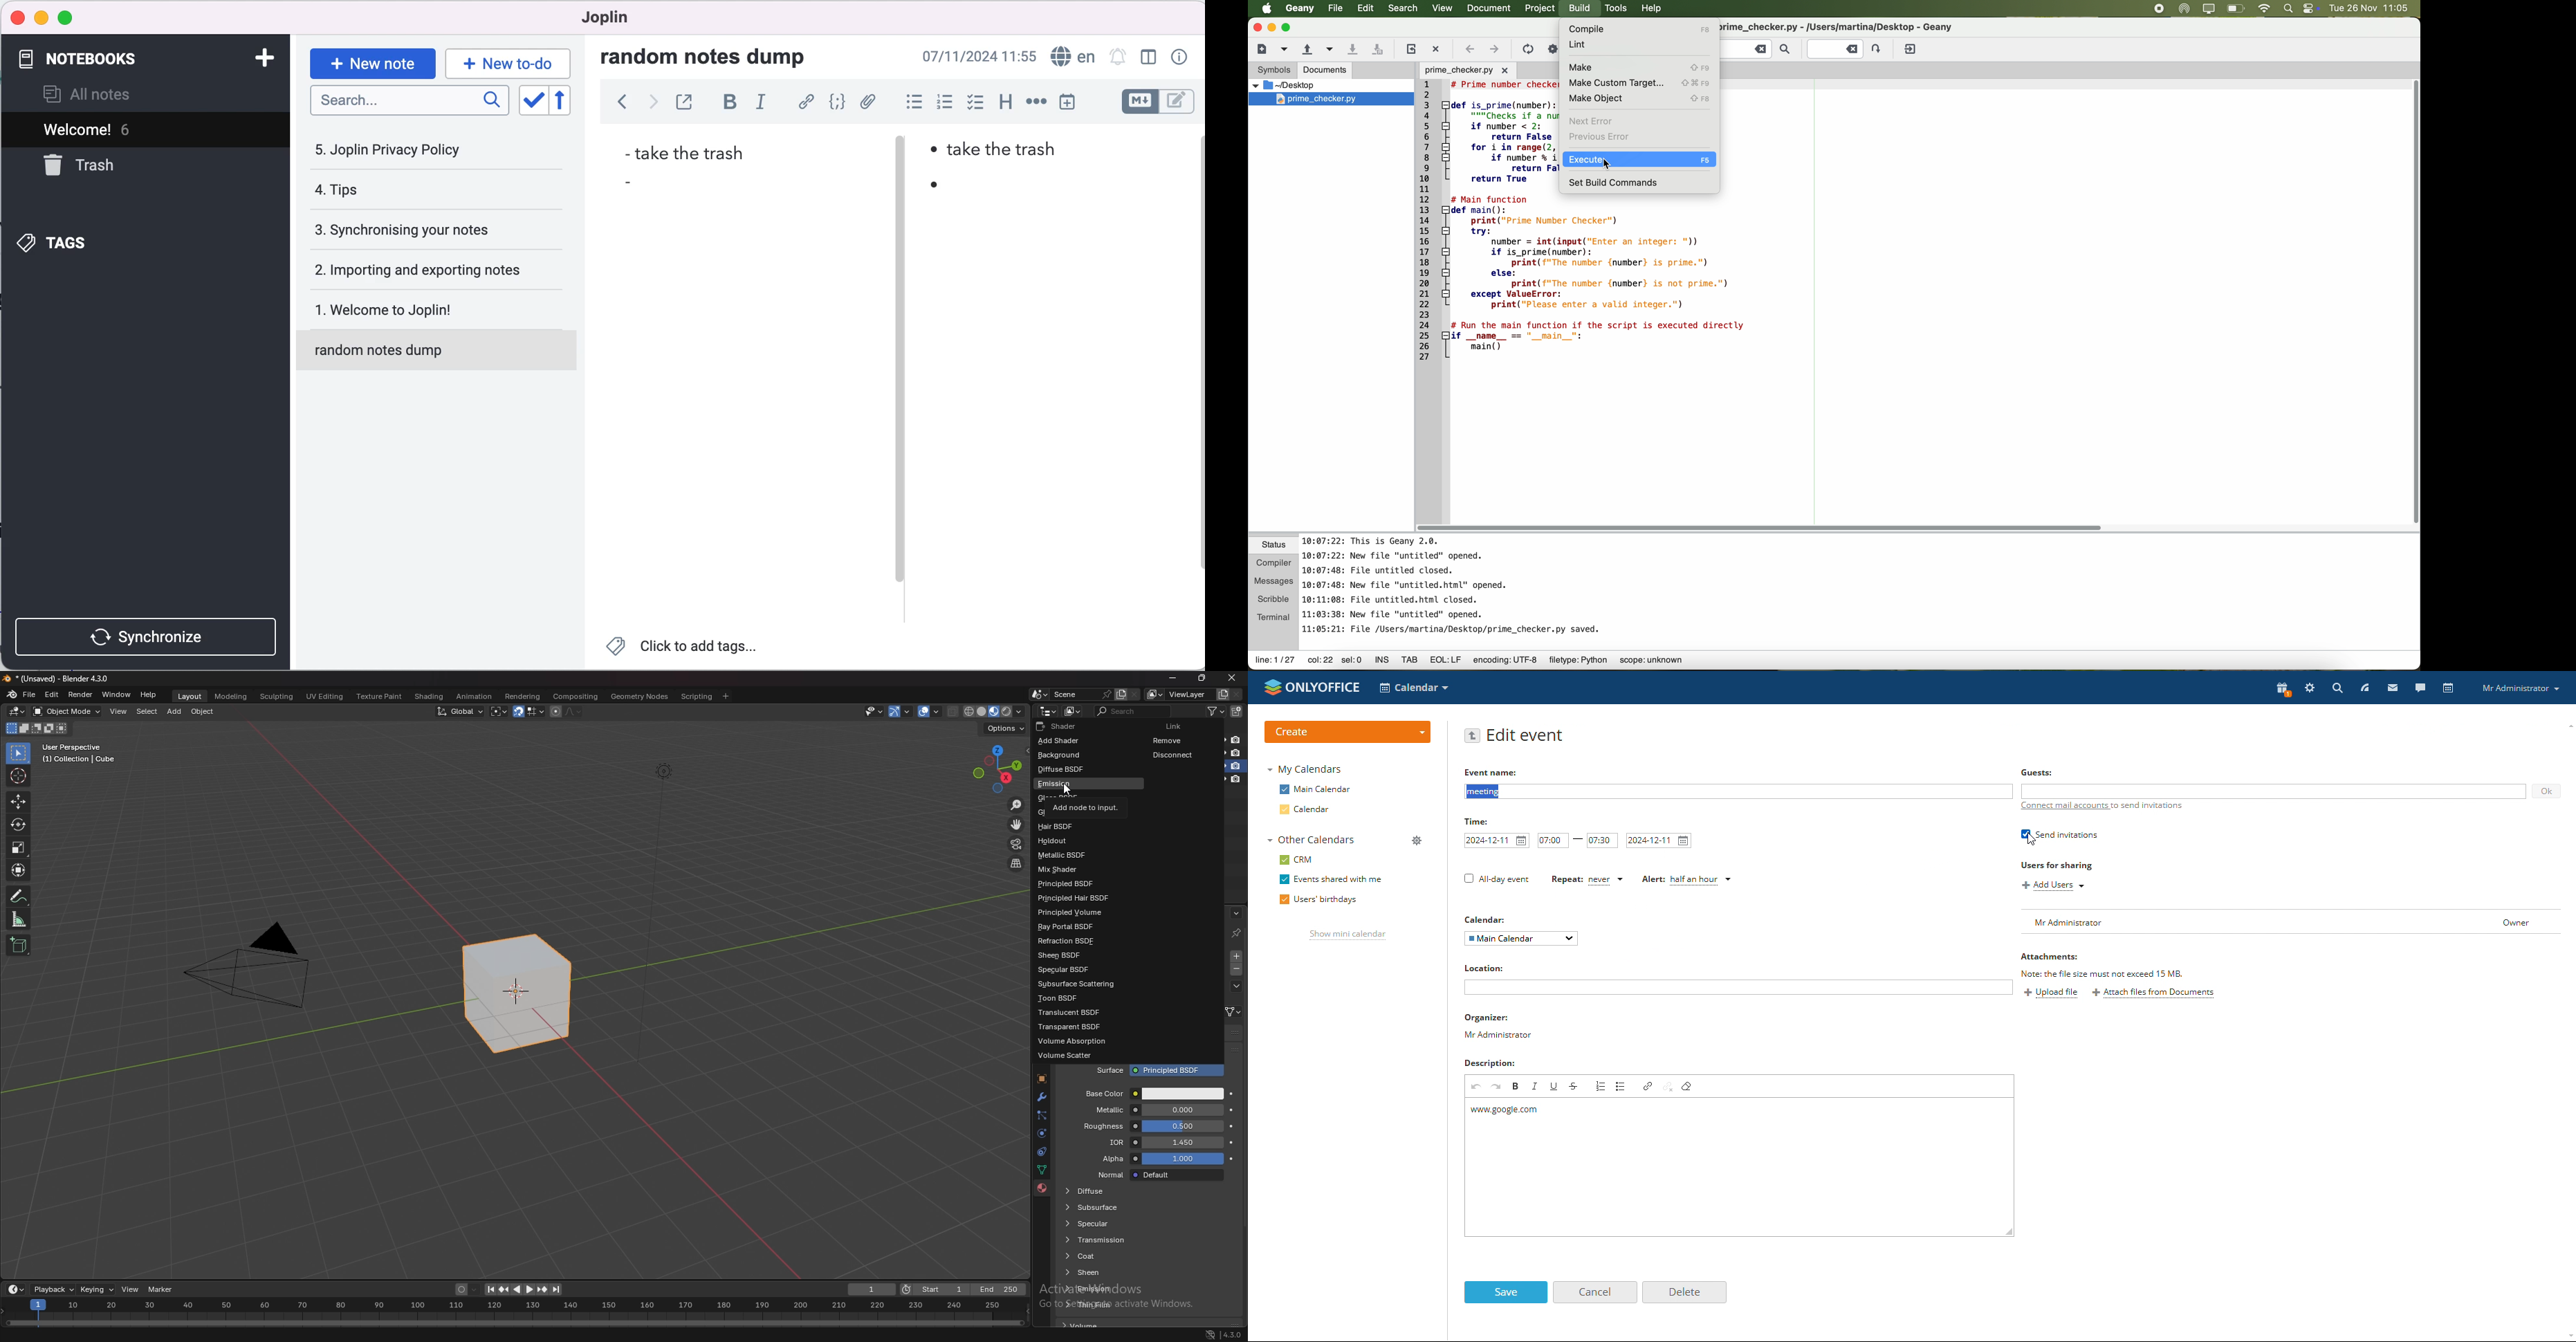 This screenshot has height=1344, width=2576. Describe the element at coordinates (1366, 9) in the screenshot. I see `edit` at that location.